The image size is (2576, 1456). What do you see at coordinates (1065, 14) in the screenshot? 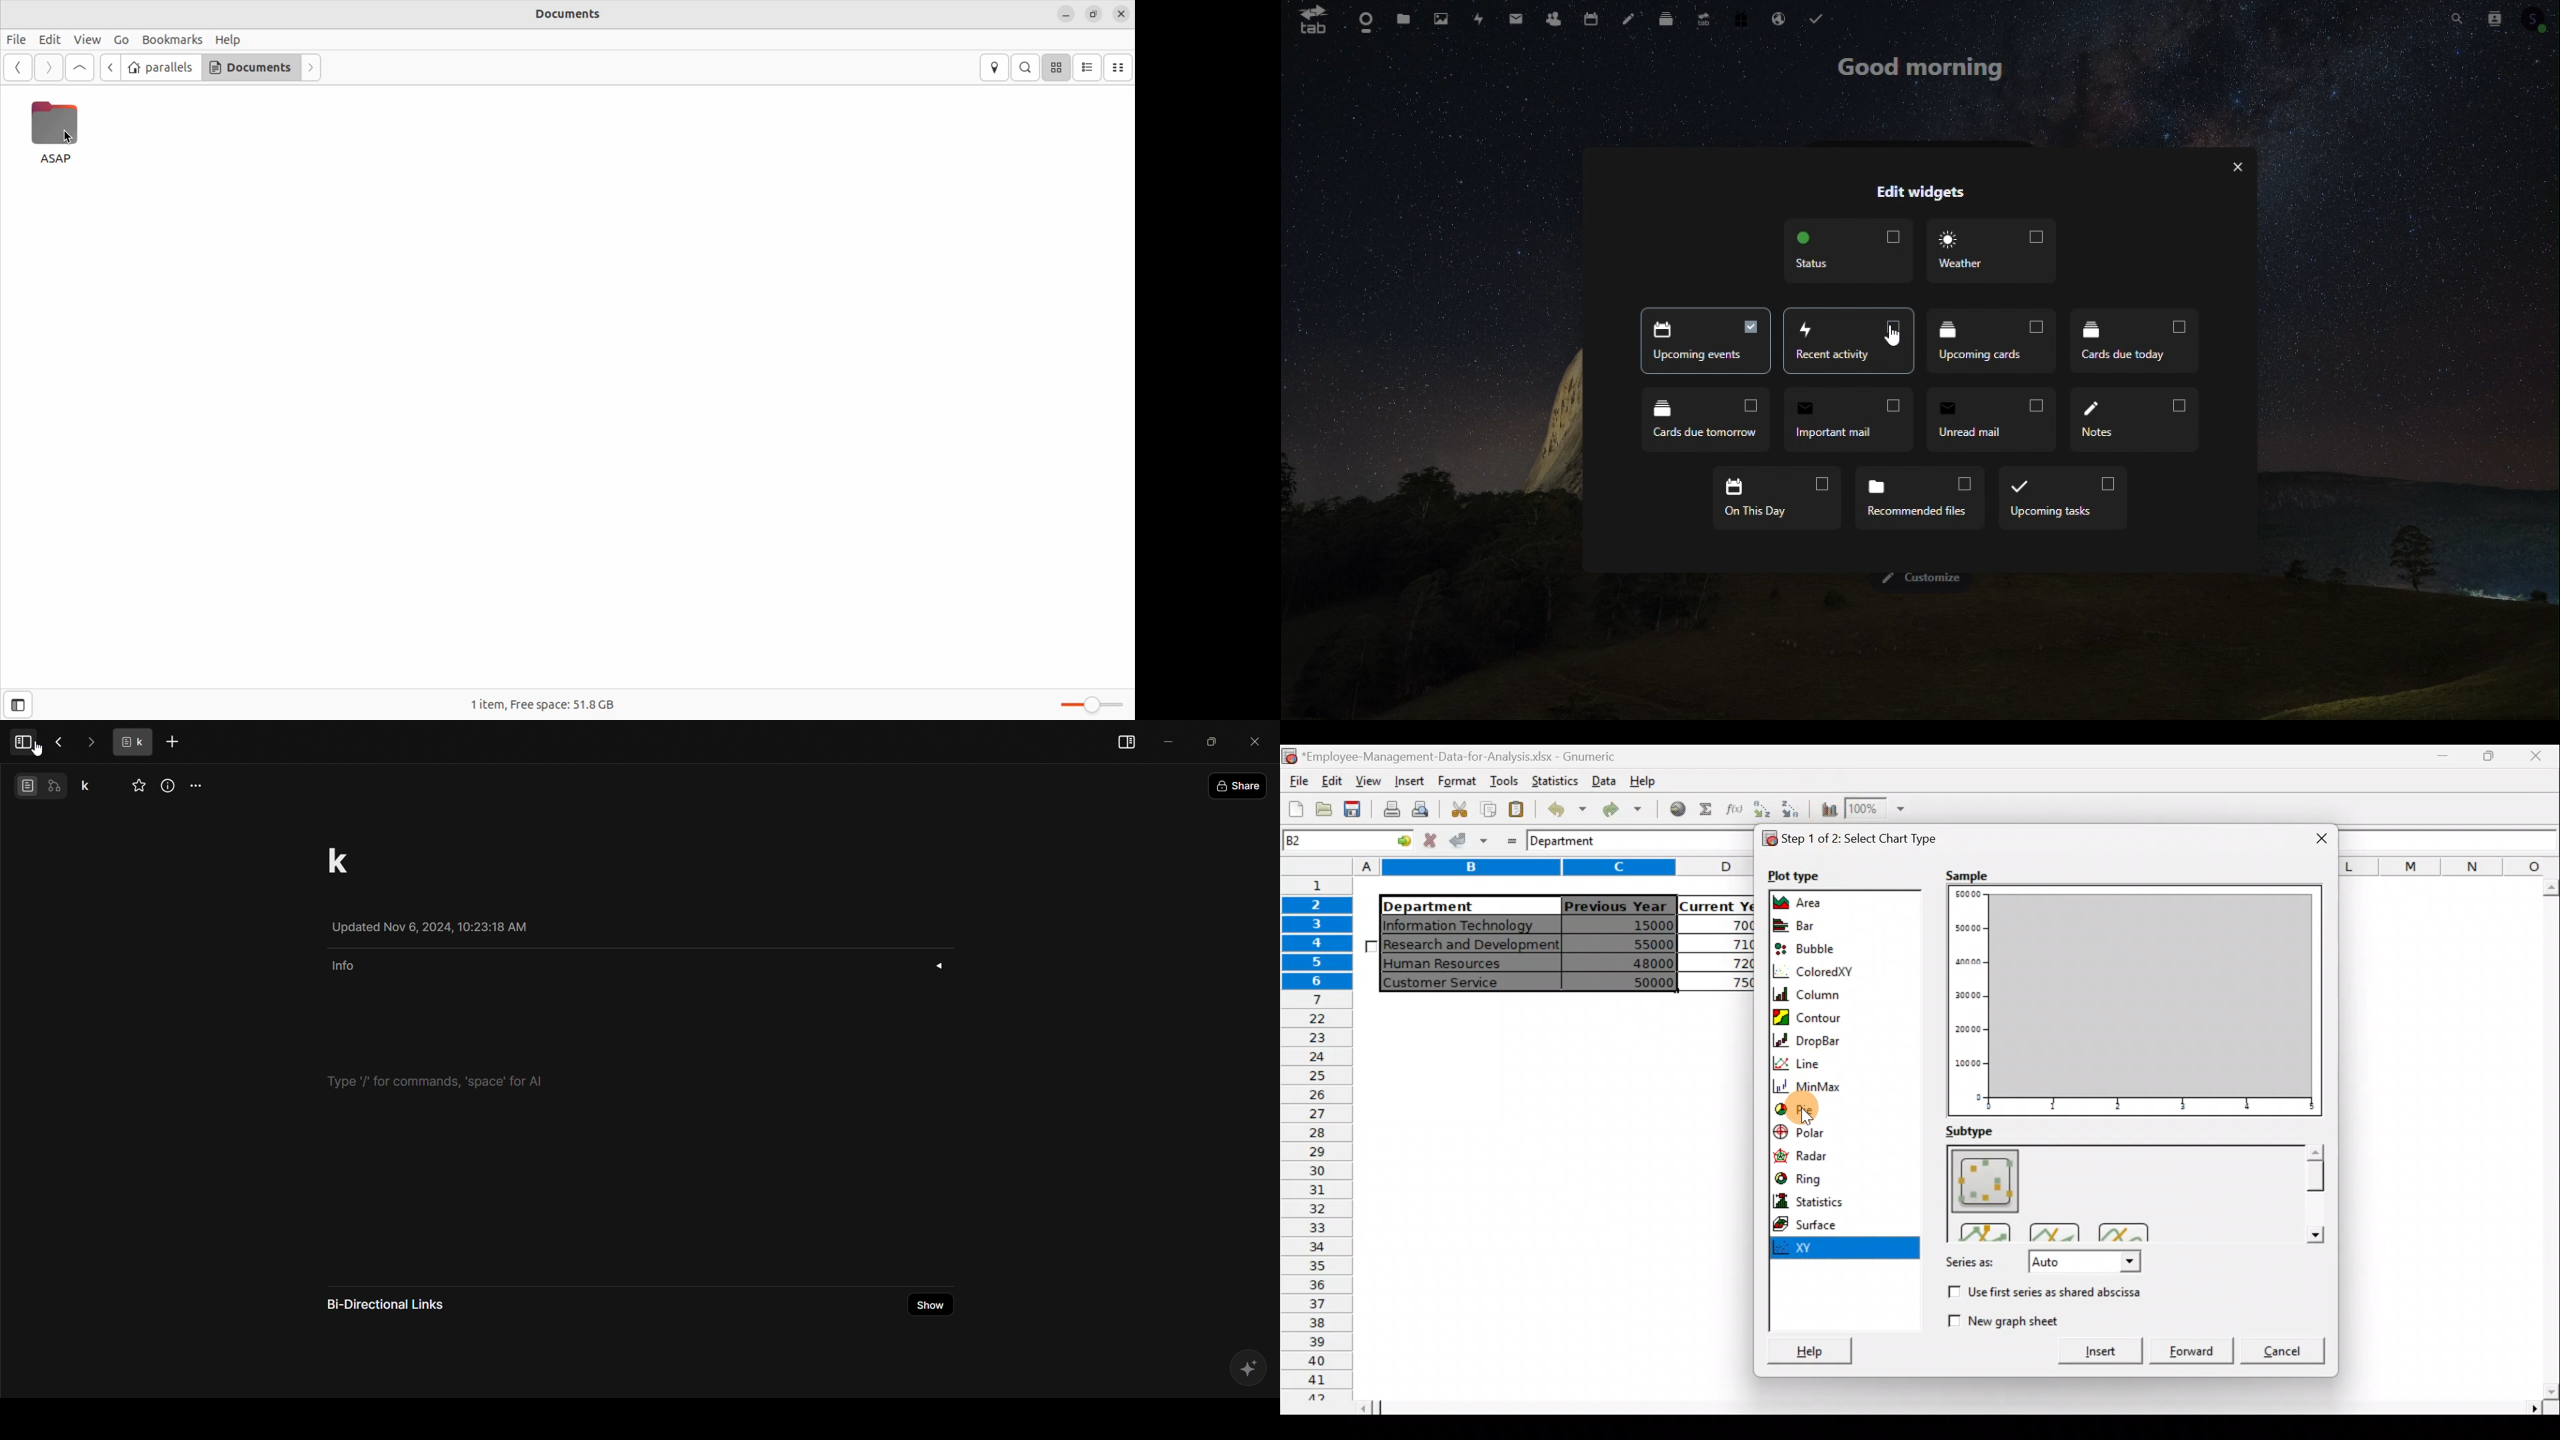
I see `minimize` at bounding box center [1065, 14].